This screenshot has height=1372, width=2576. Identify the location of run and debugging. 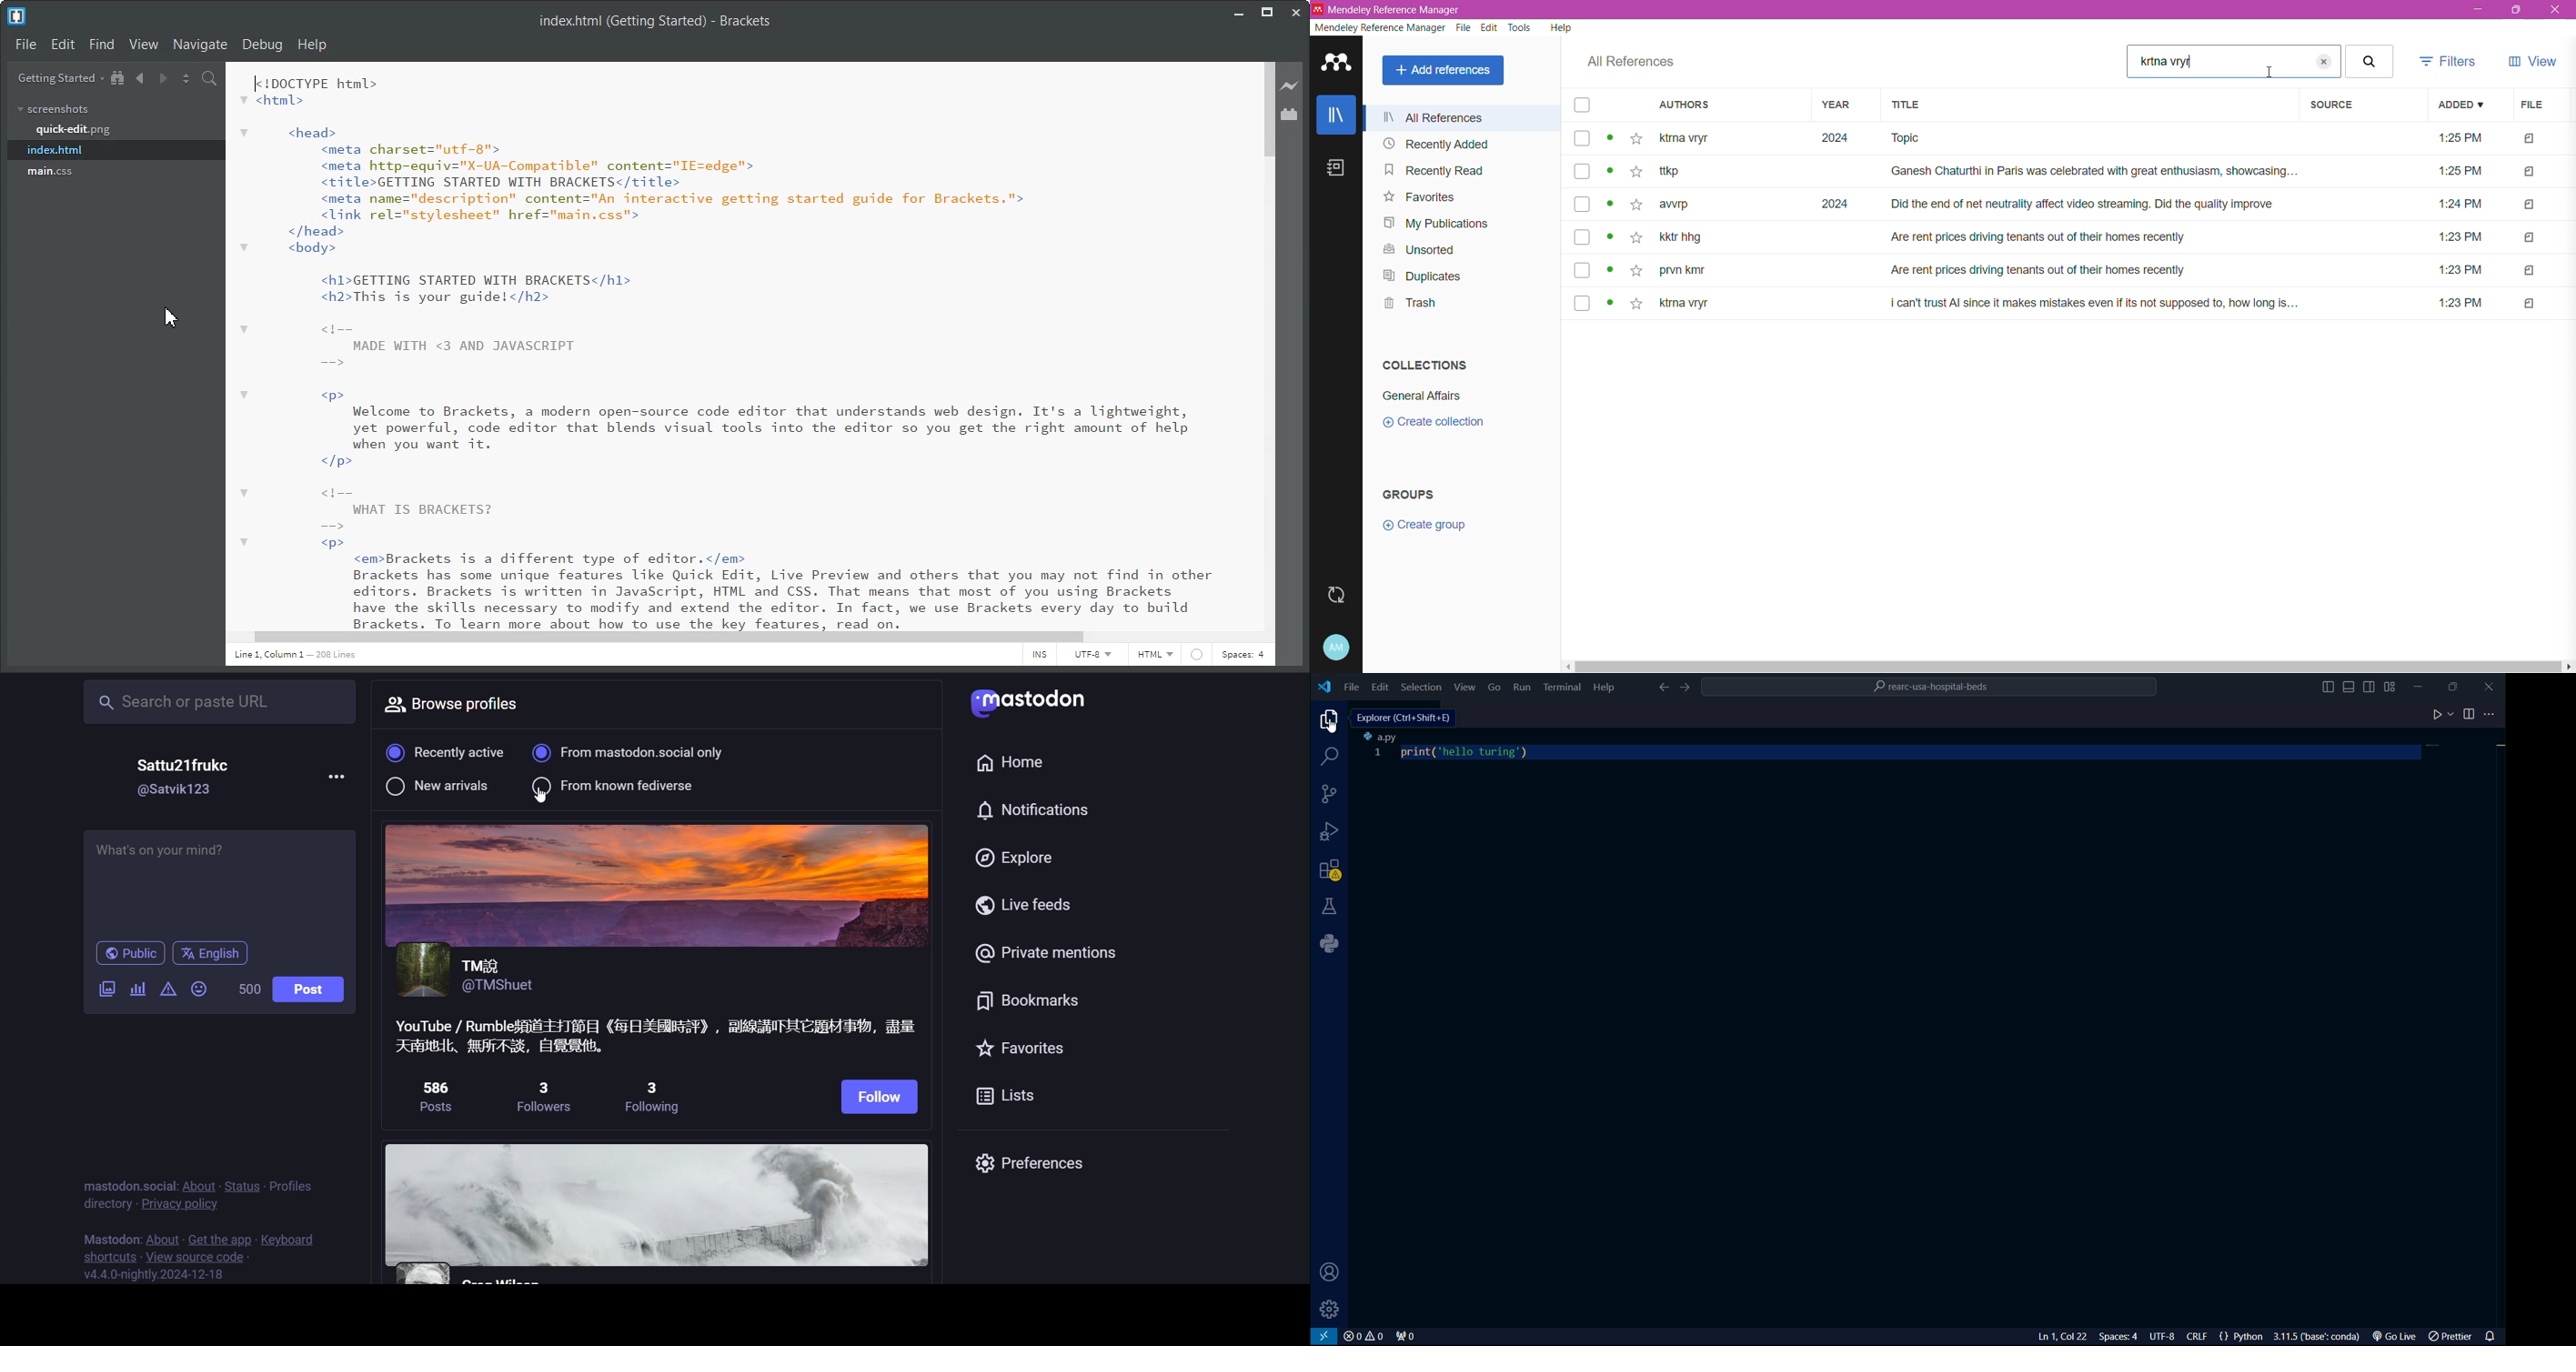
(1330, 833).